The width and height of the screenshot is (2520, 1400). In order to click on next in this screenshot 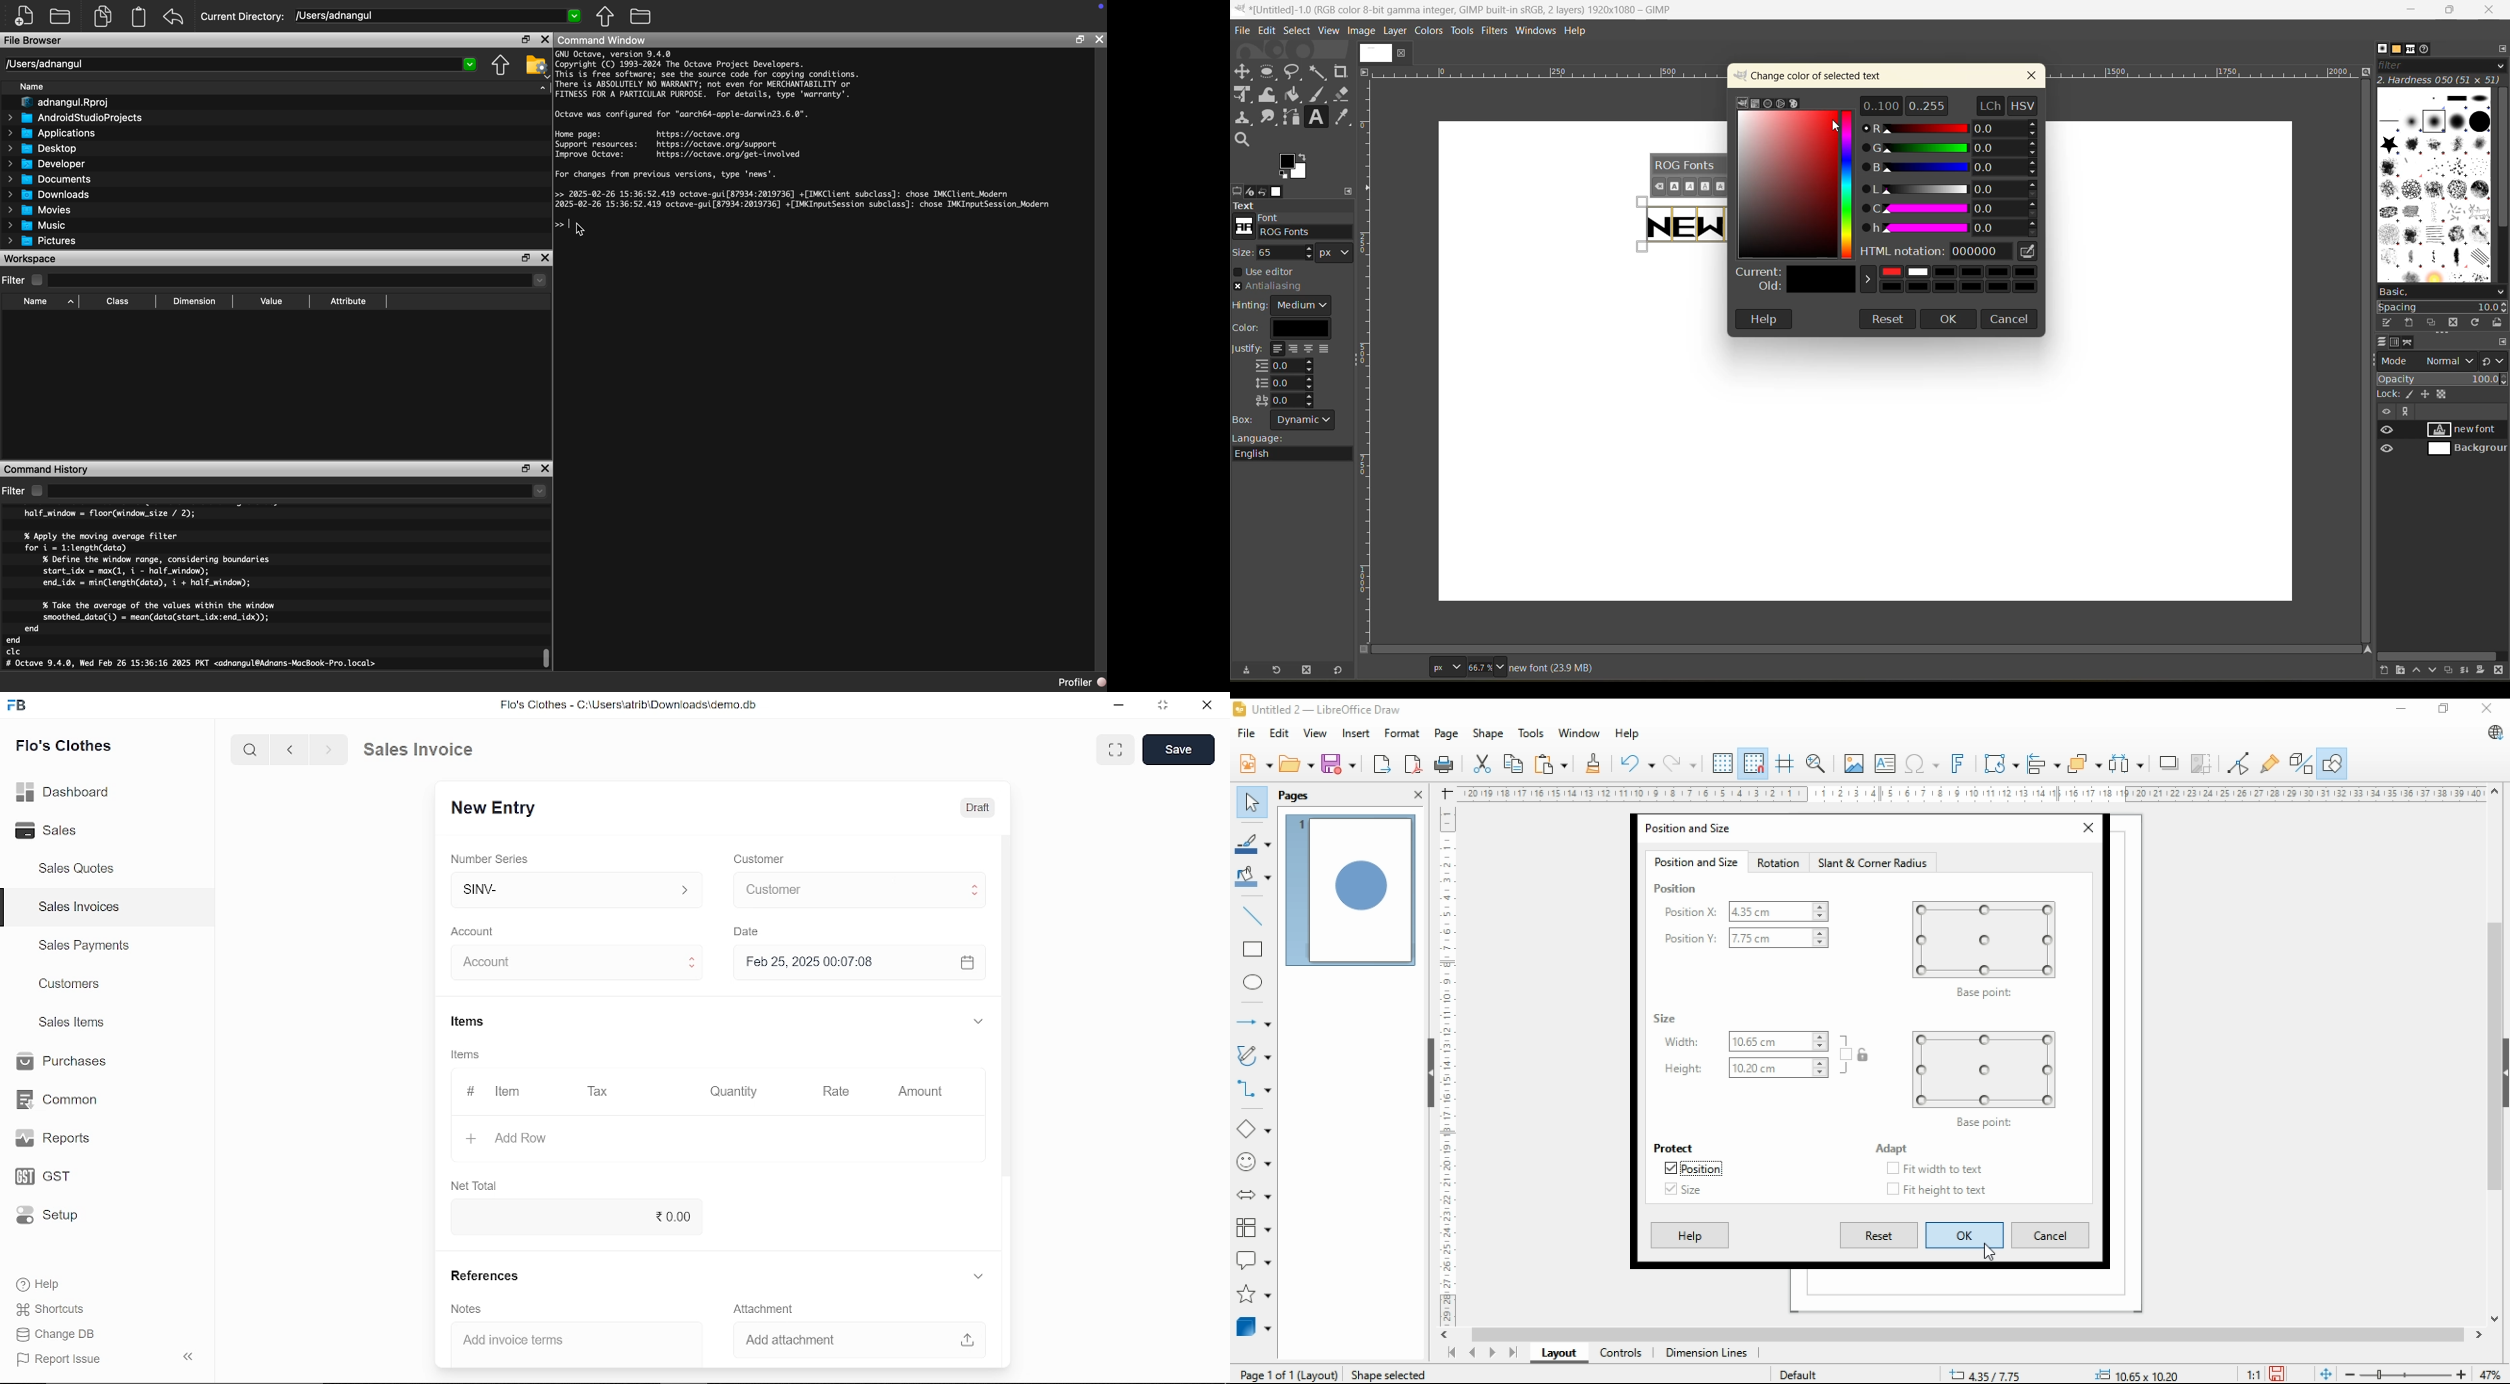, I will do `click(329, 750)`.